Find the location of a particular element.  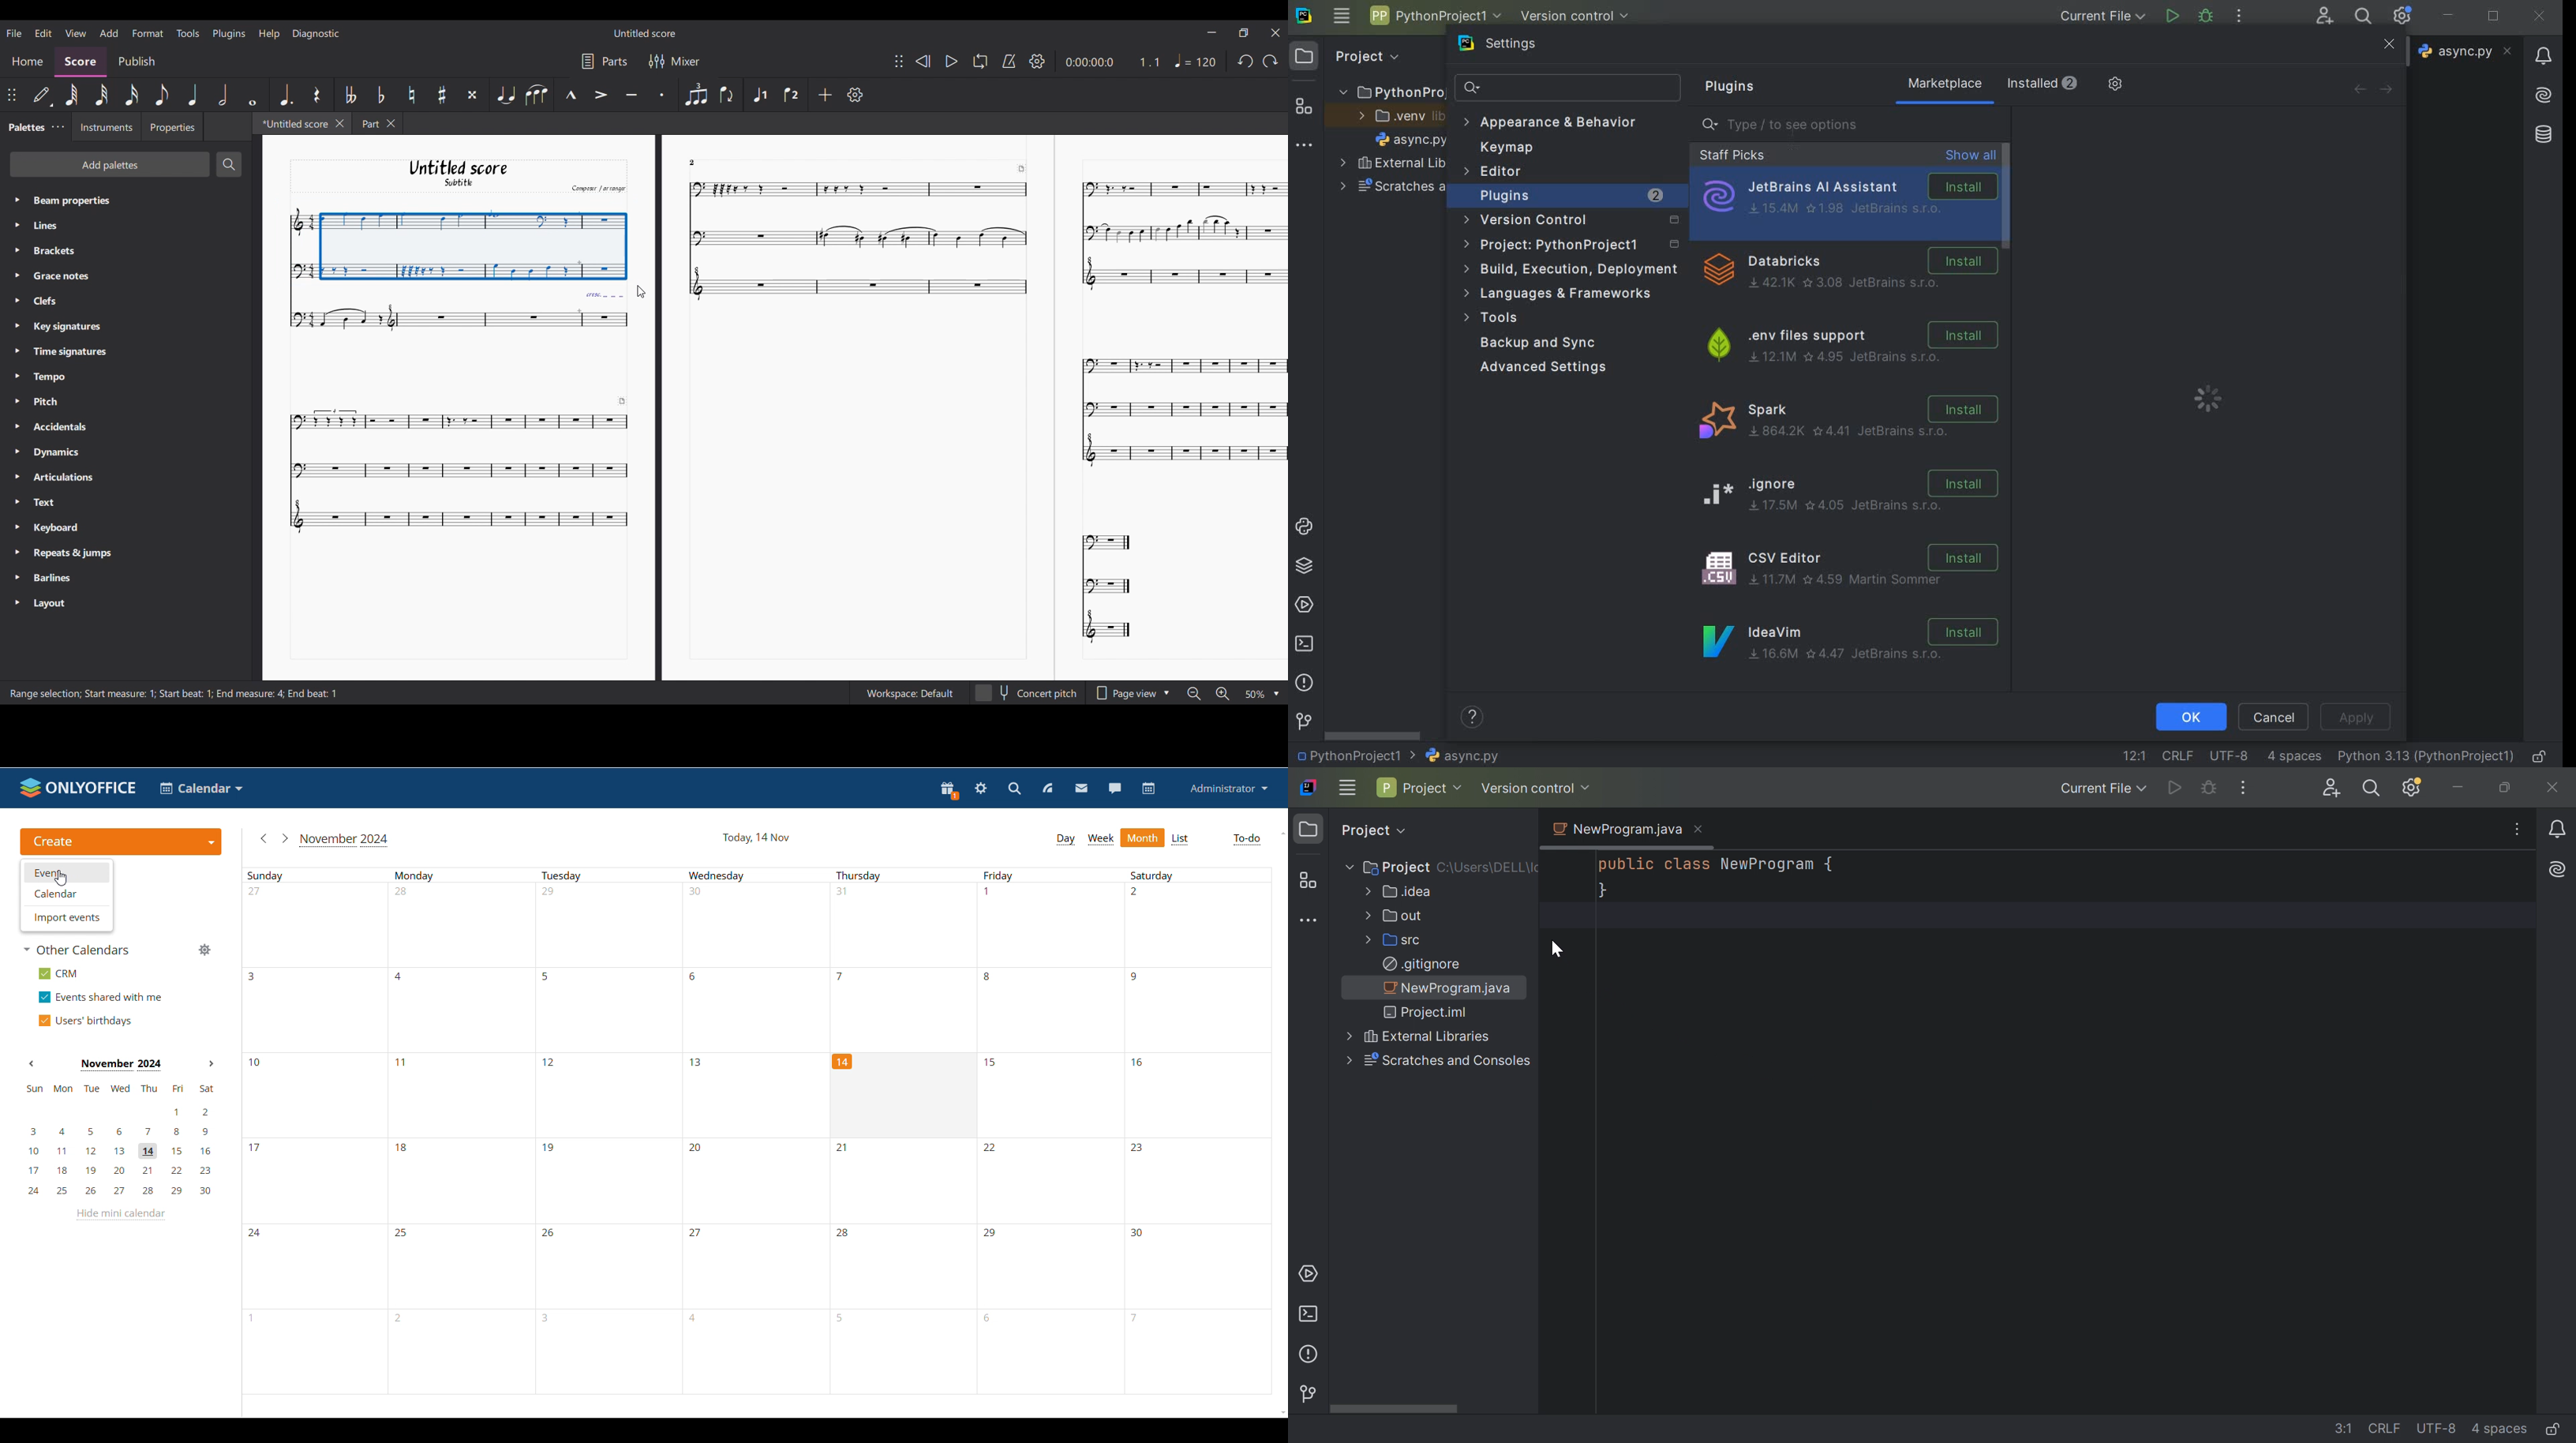

Scroll Bar is located at coordinates (1434, 1408).